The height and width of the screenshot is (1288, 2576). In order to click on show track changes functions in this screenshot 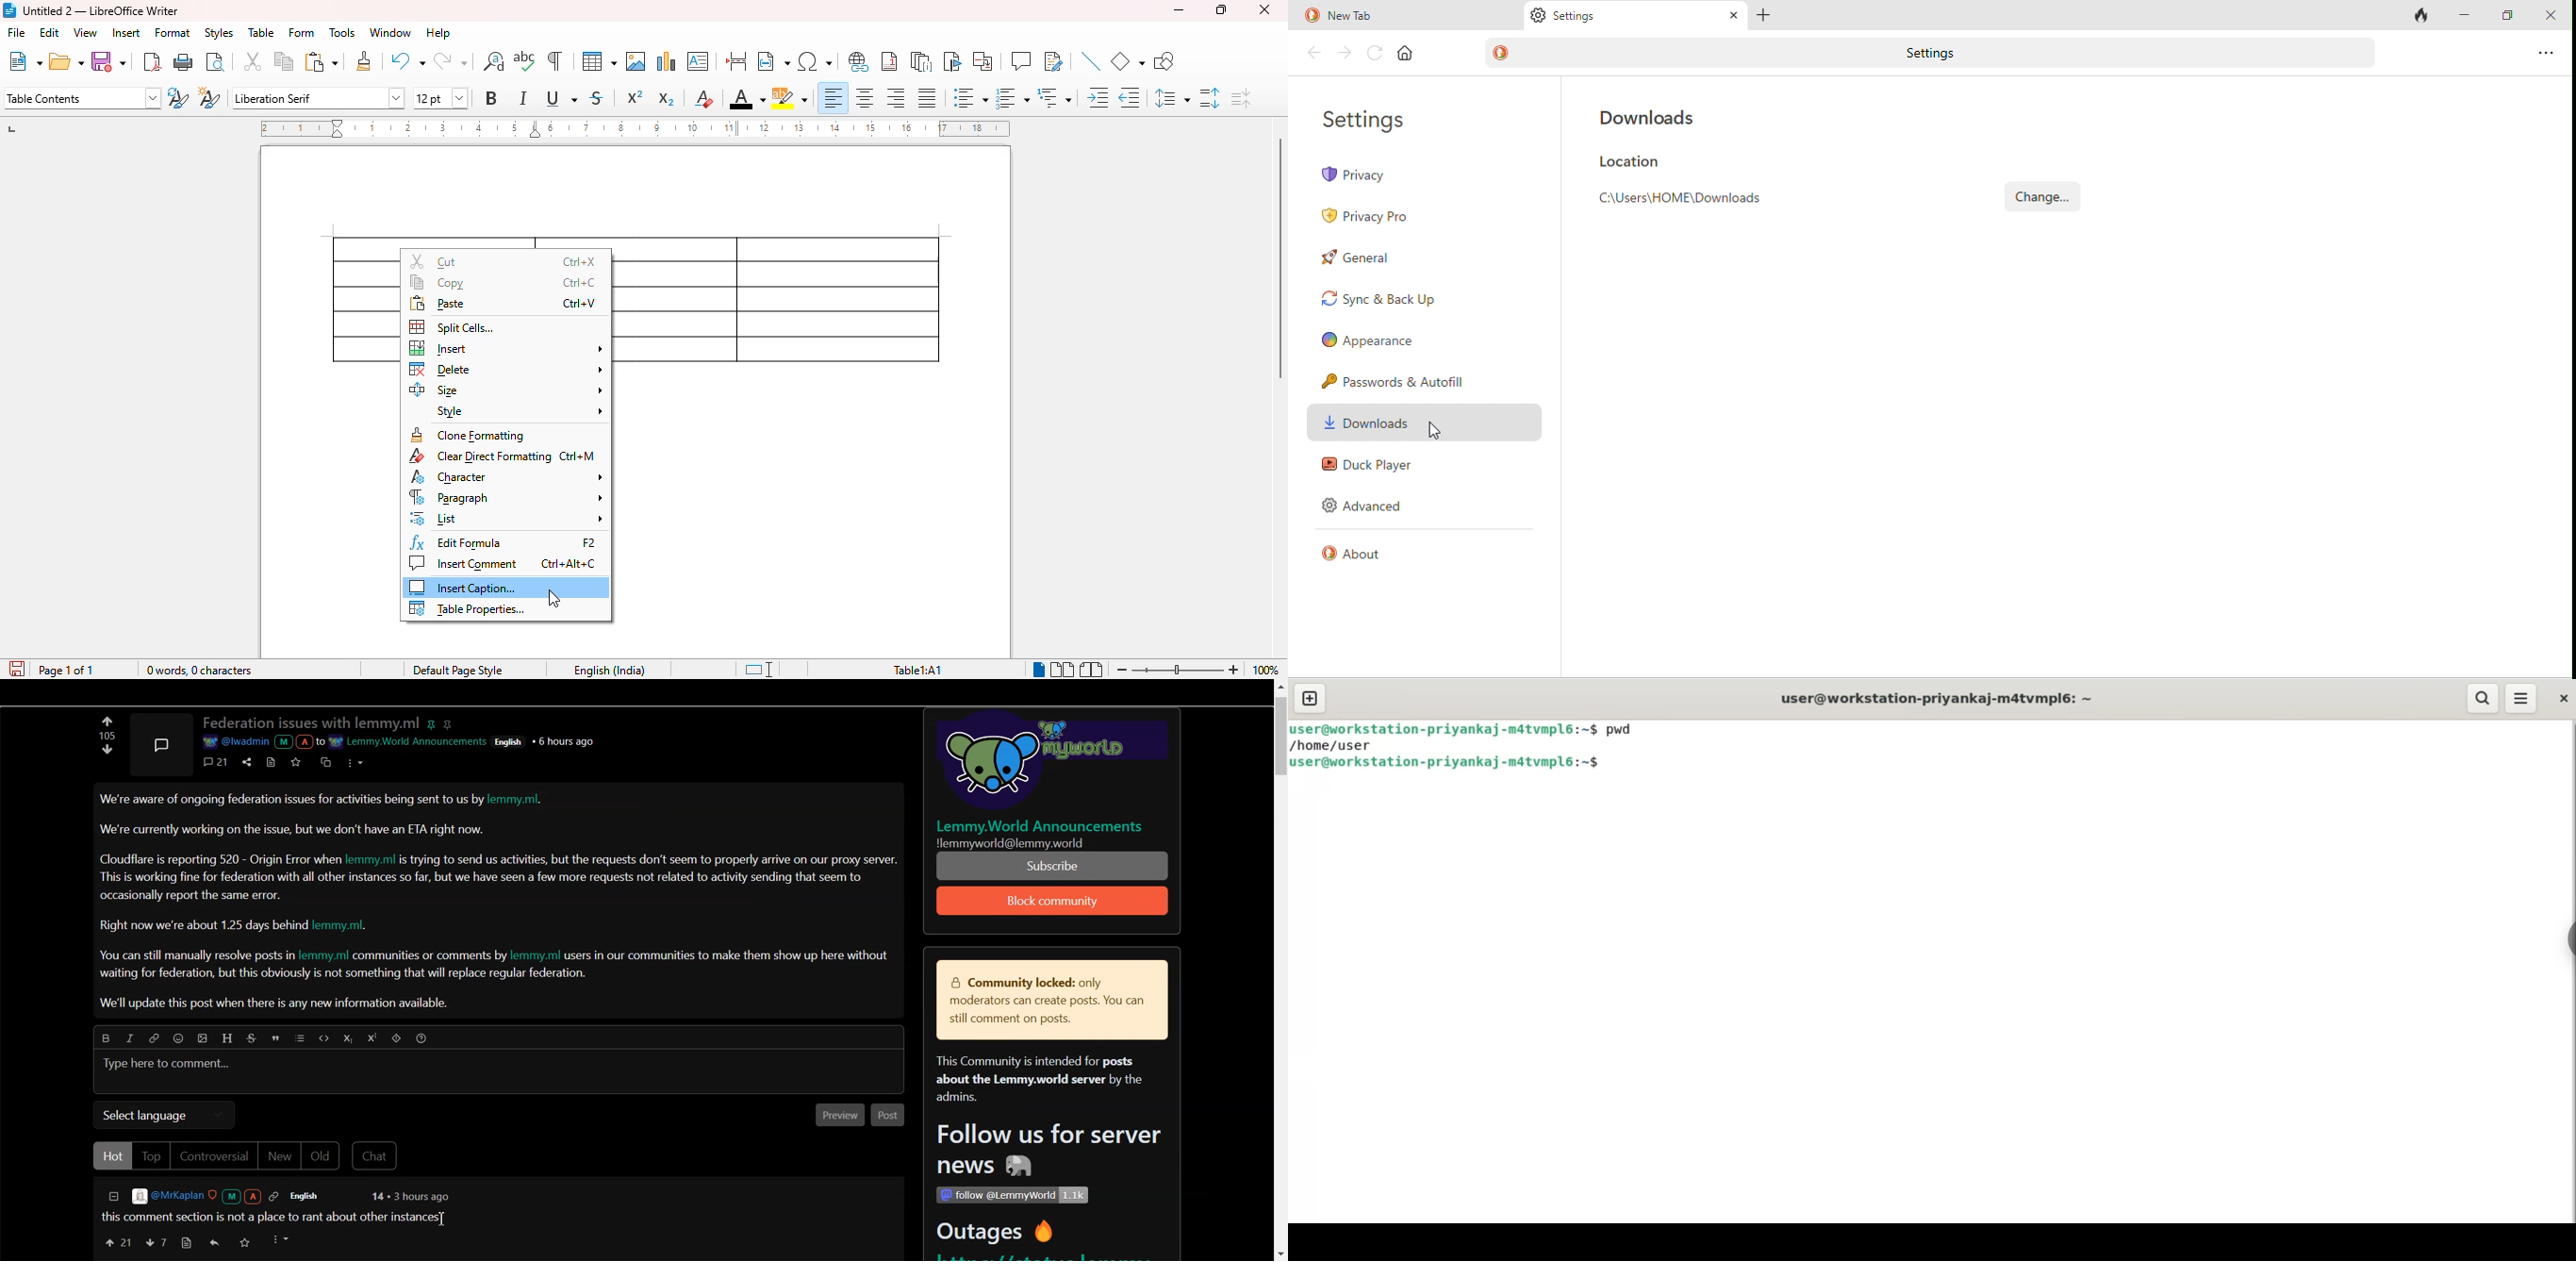, I will do `click(1054, 60)`.